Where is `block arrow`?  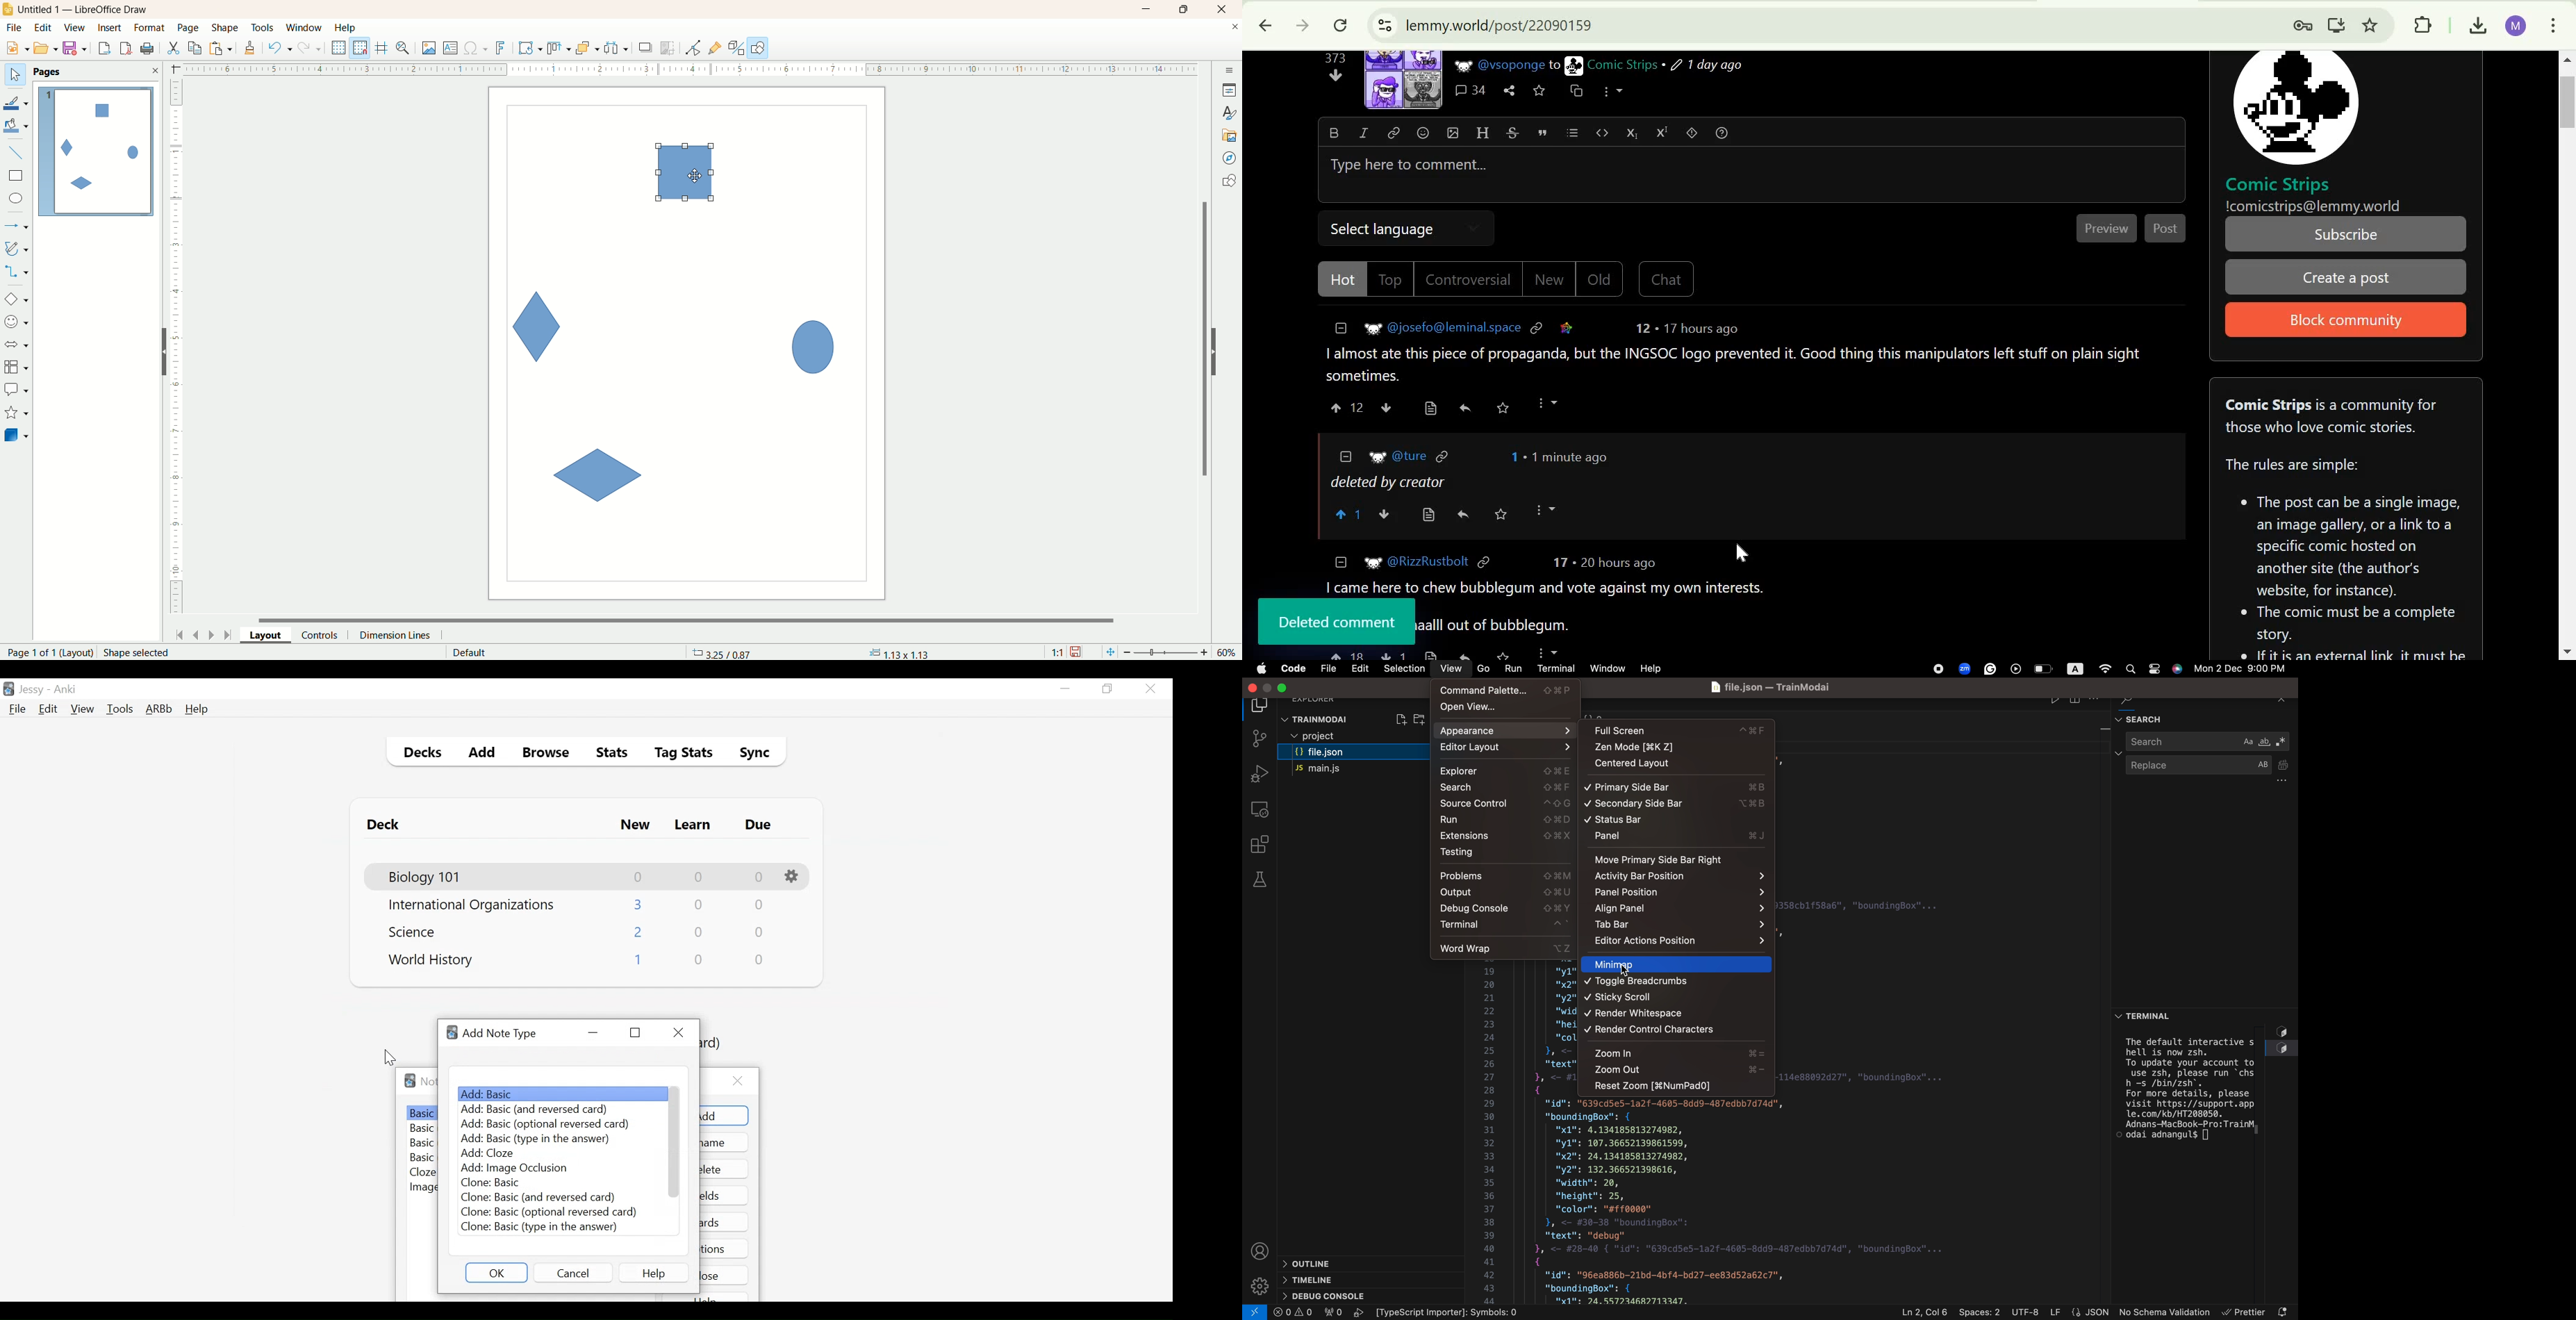 block arrow is located at coordinates (19, 345).